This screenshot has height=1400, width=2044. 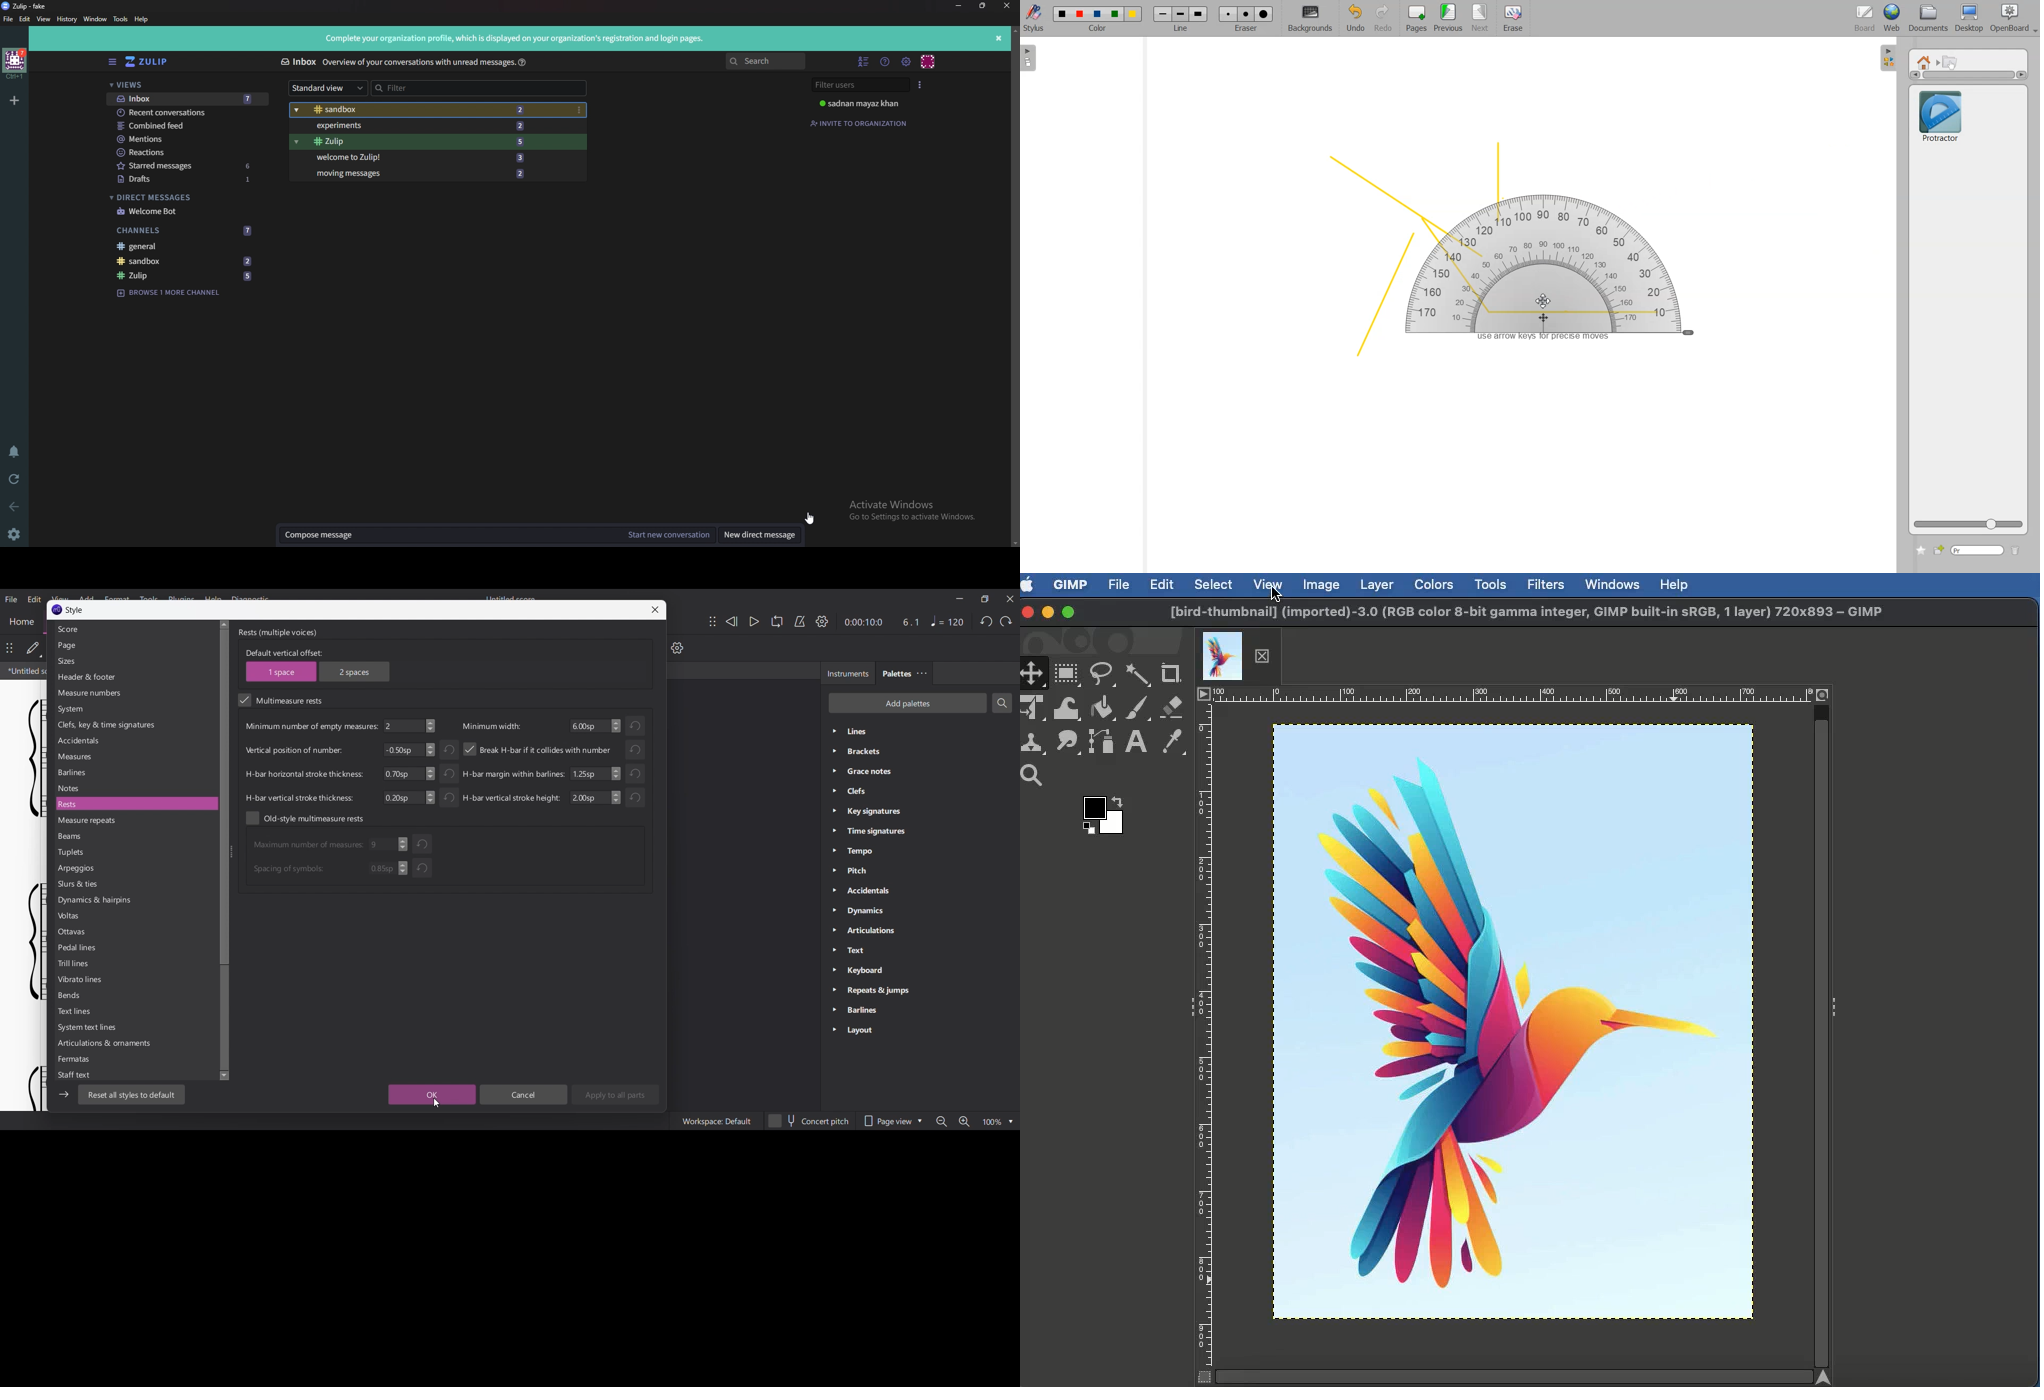 I want to click on Edit, so click(x=26, y=20).